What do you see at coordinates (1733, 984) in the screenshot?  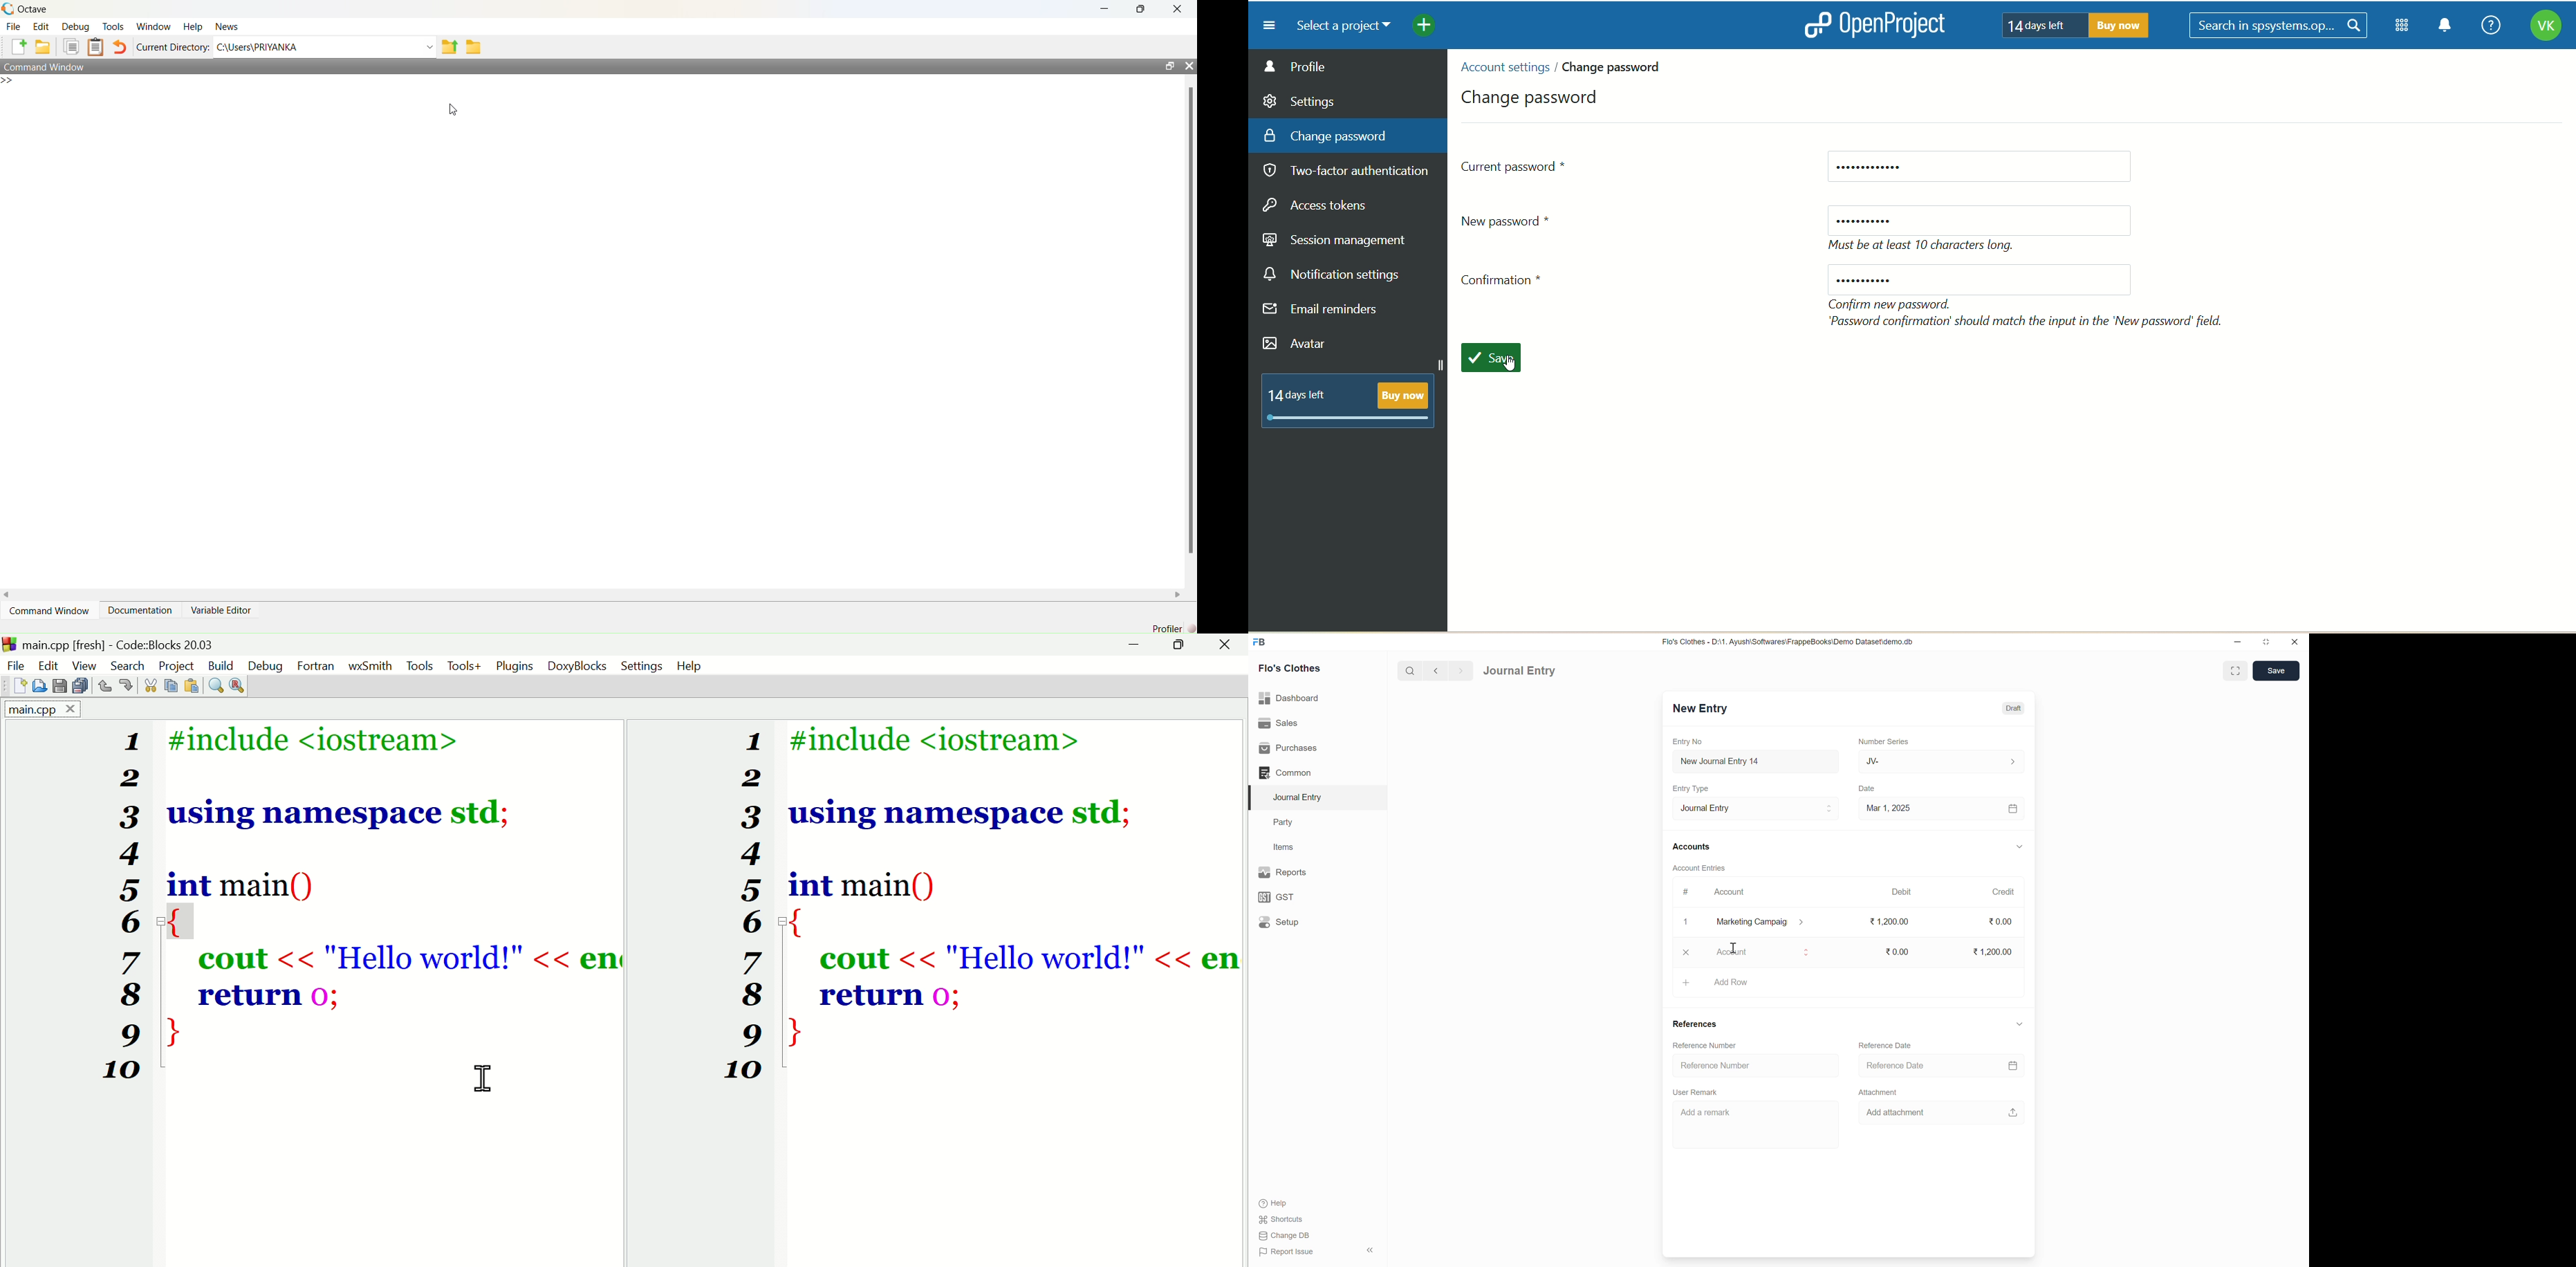 I see `add row` at bounding box center [1733, 984].